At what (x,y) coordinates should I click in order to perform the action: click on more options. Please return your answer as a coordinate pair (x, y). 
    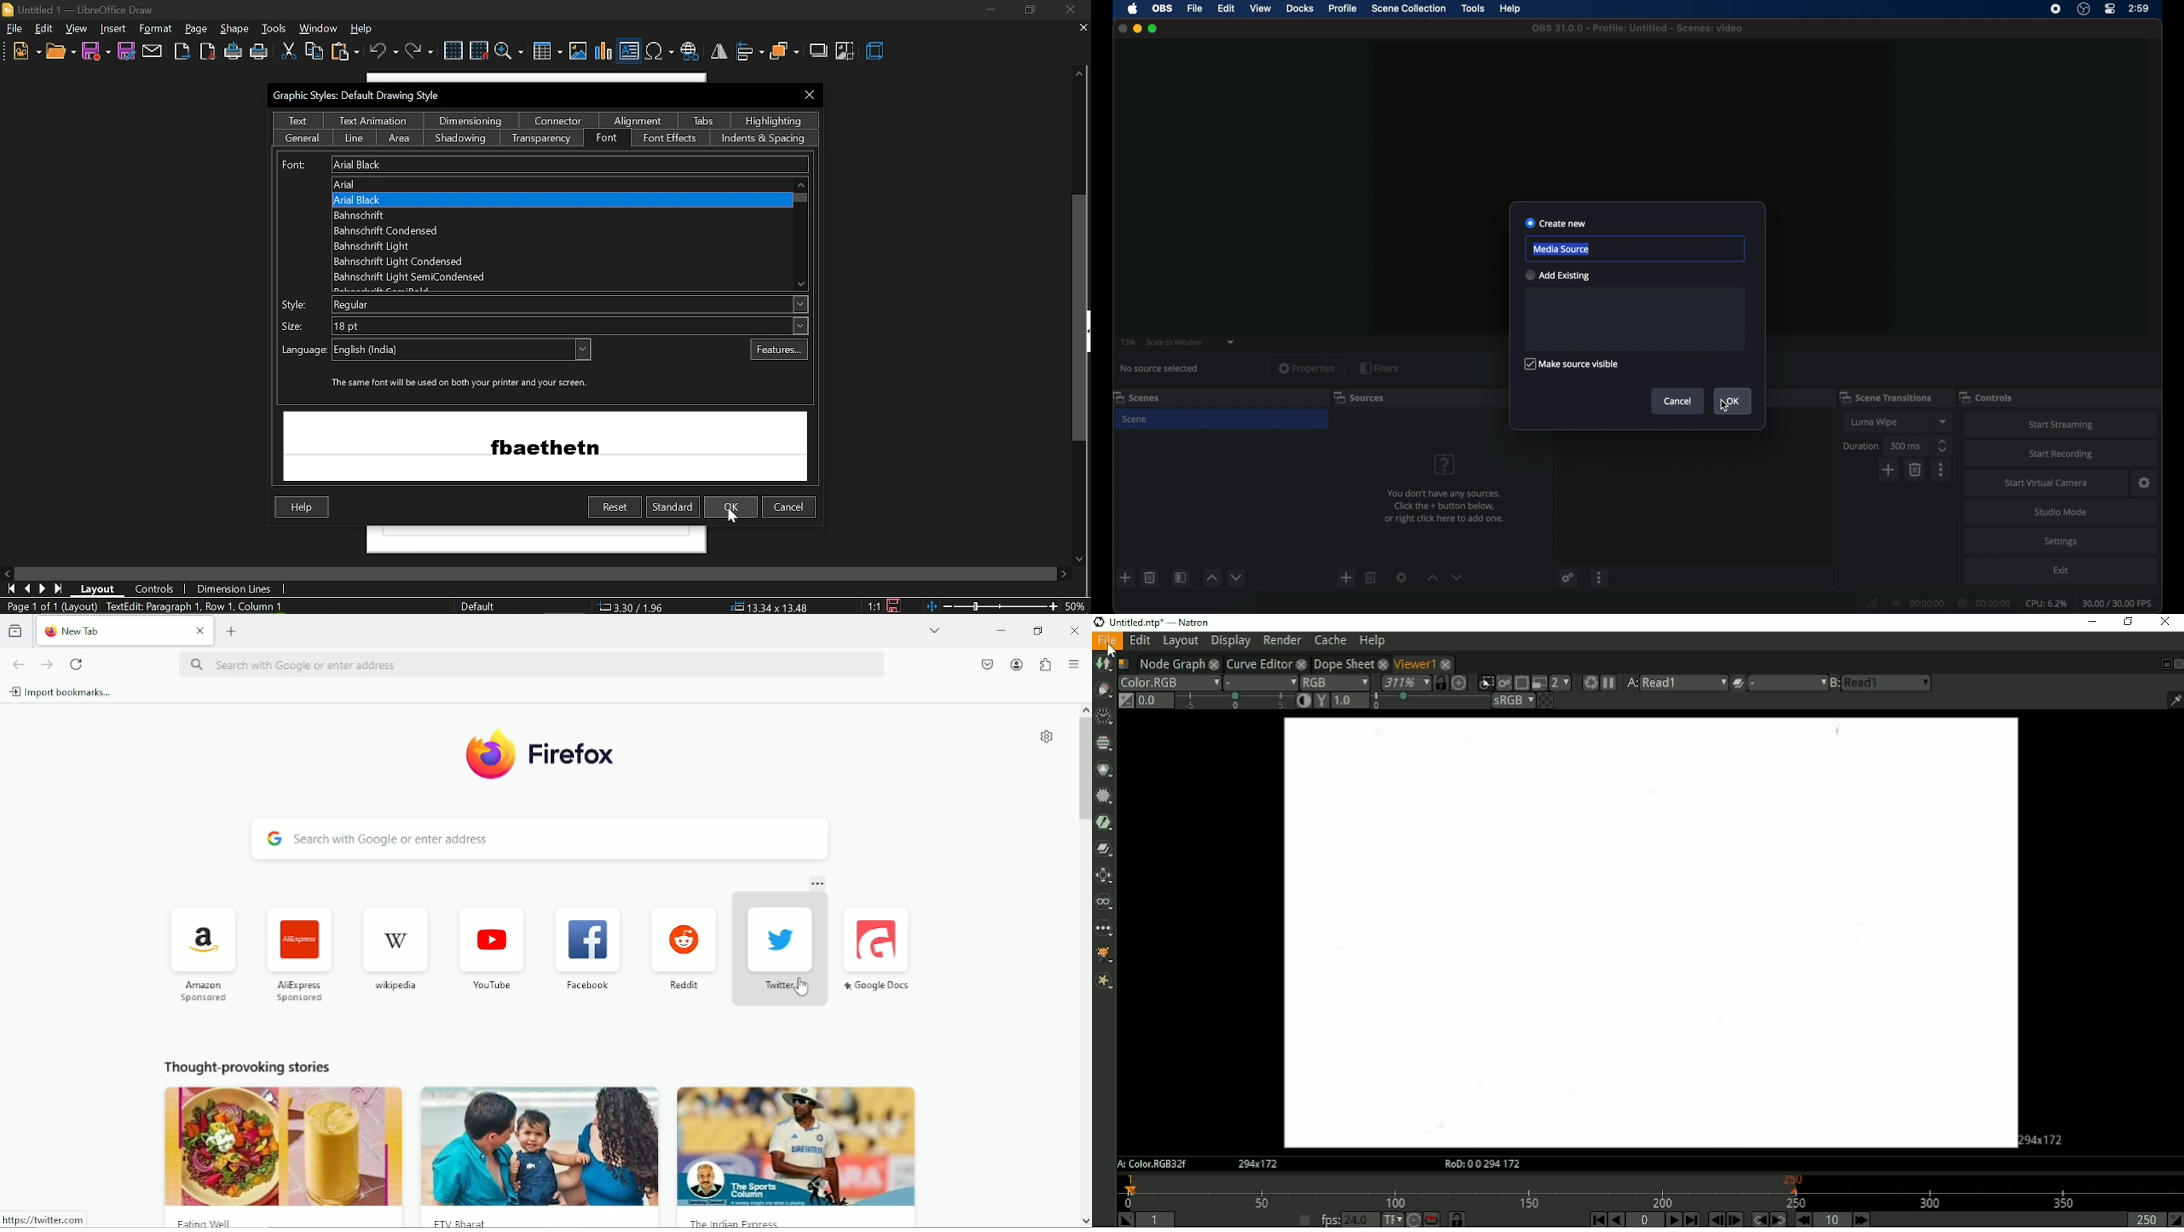
    Looking at the image, I should click on (1600, 577).